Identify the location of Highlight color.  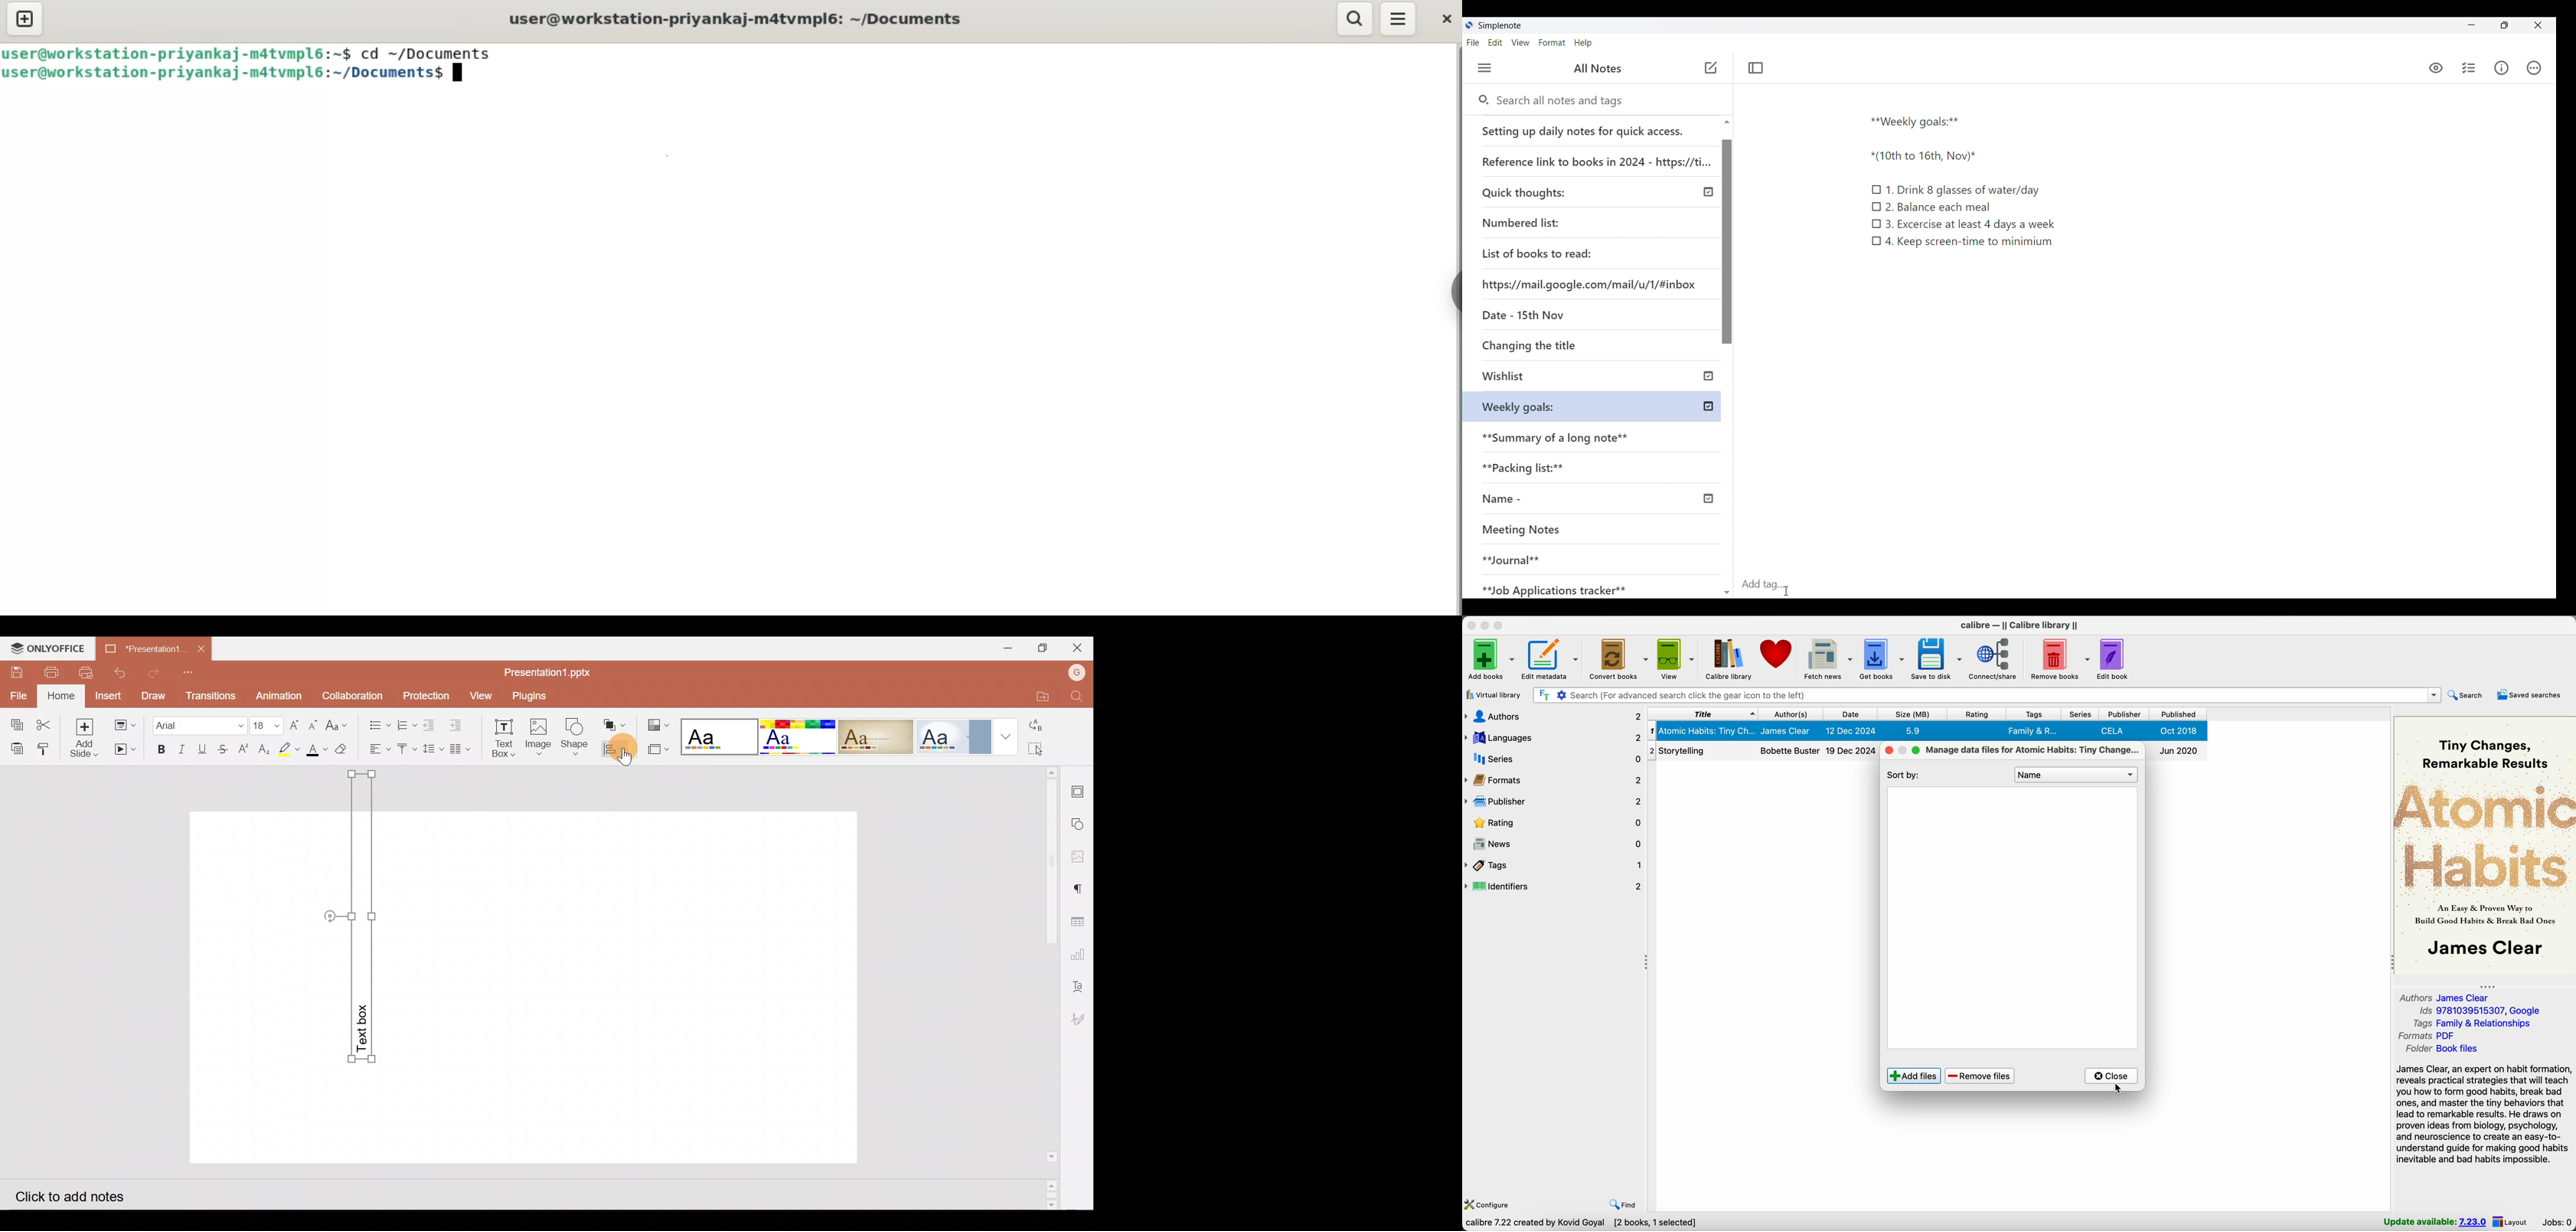
(286, 749).